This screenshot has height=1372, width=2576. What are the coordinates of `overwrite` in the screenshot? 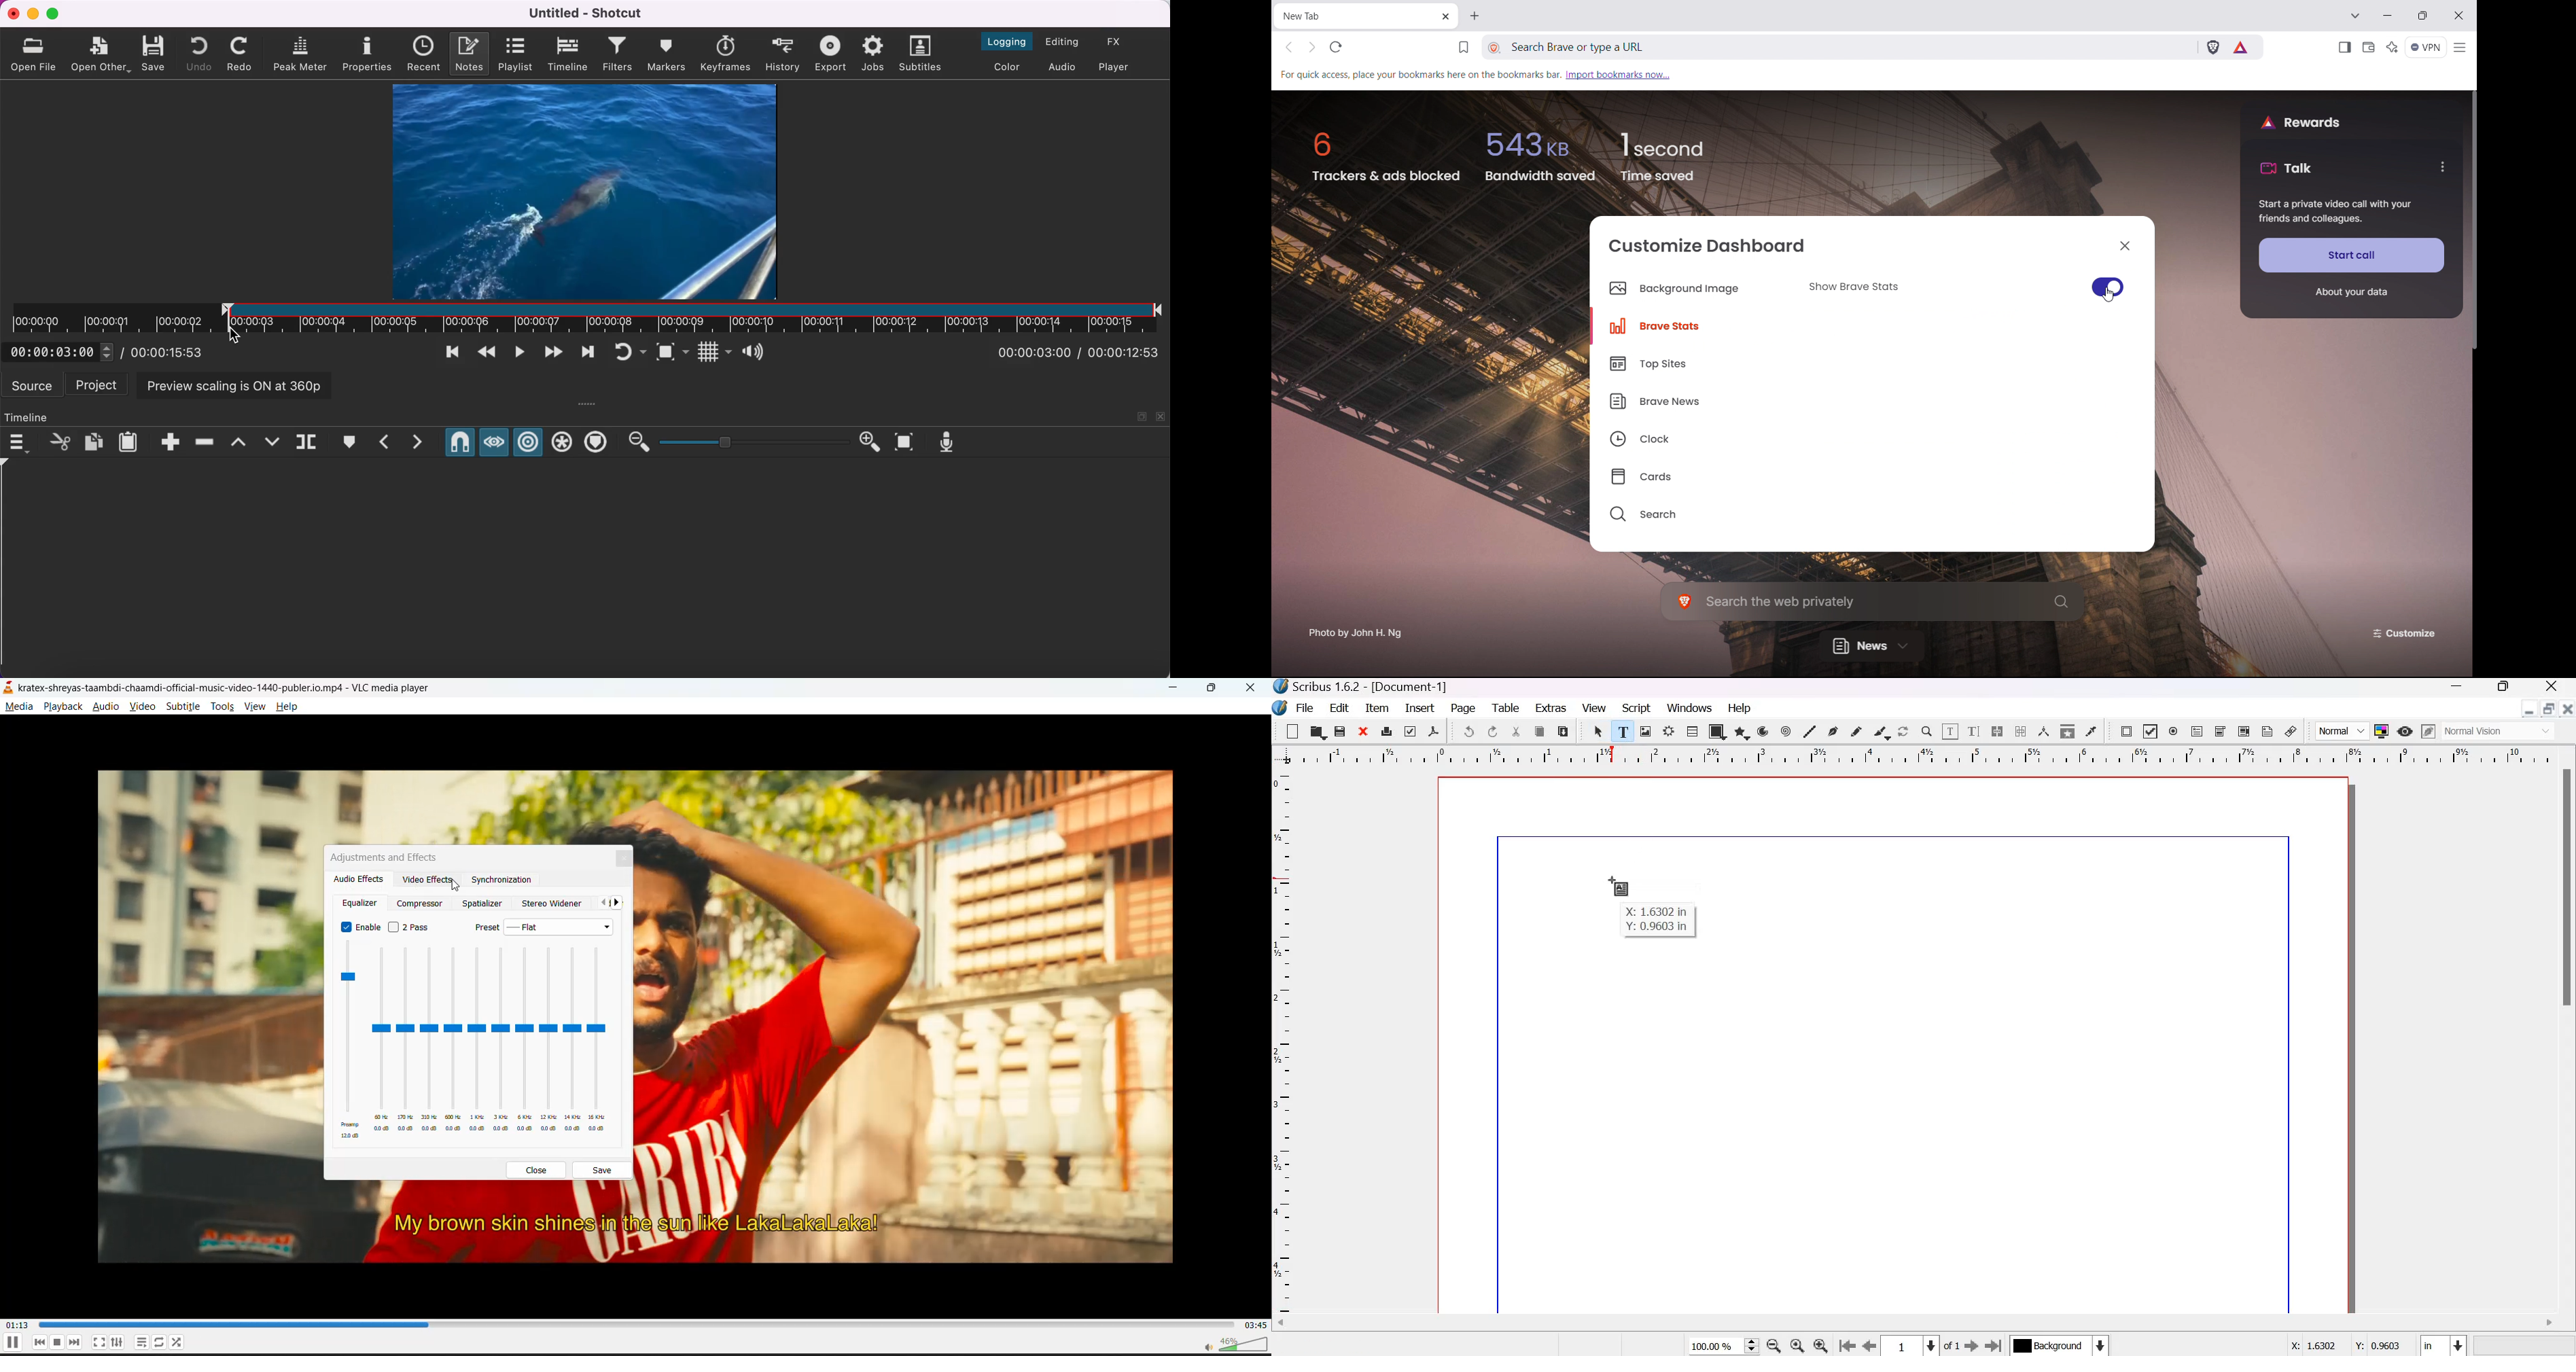 It's located at (271, 442).